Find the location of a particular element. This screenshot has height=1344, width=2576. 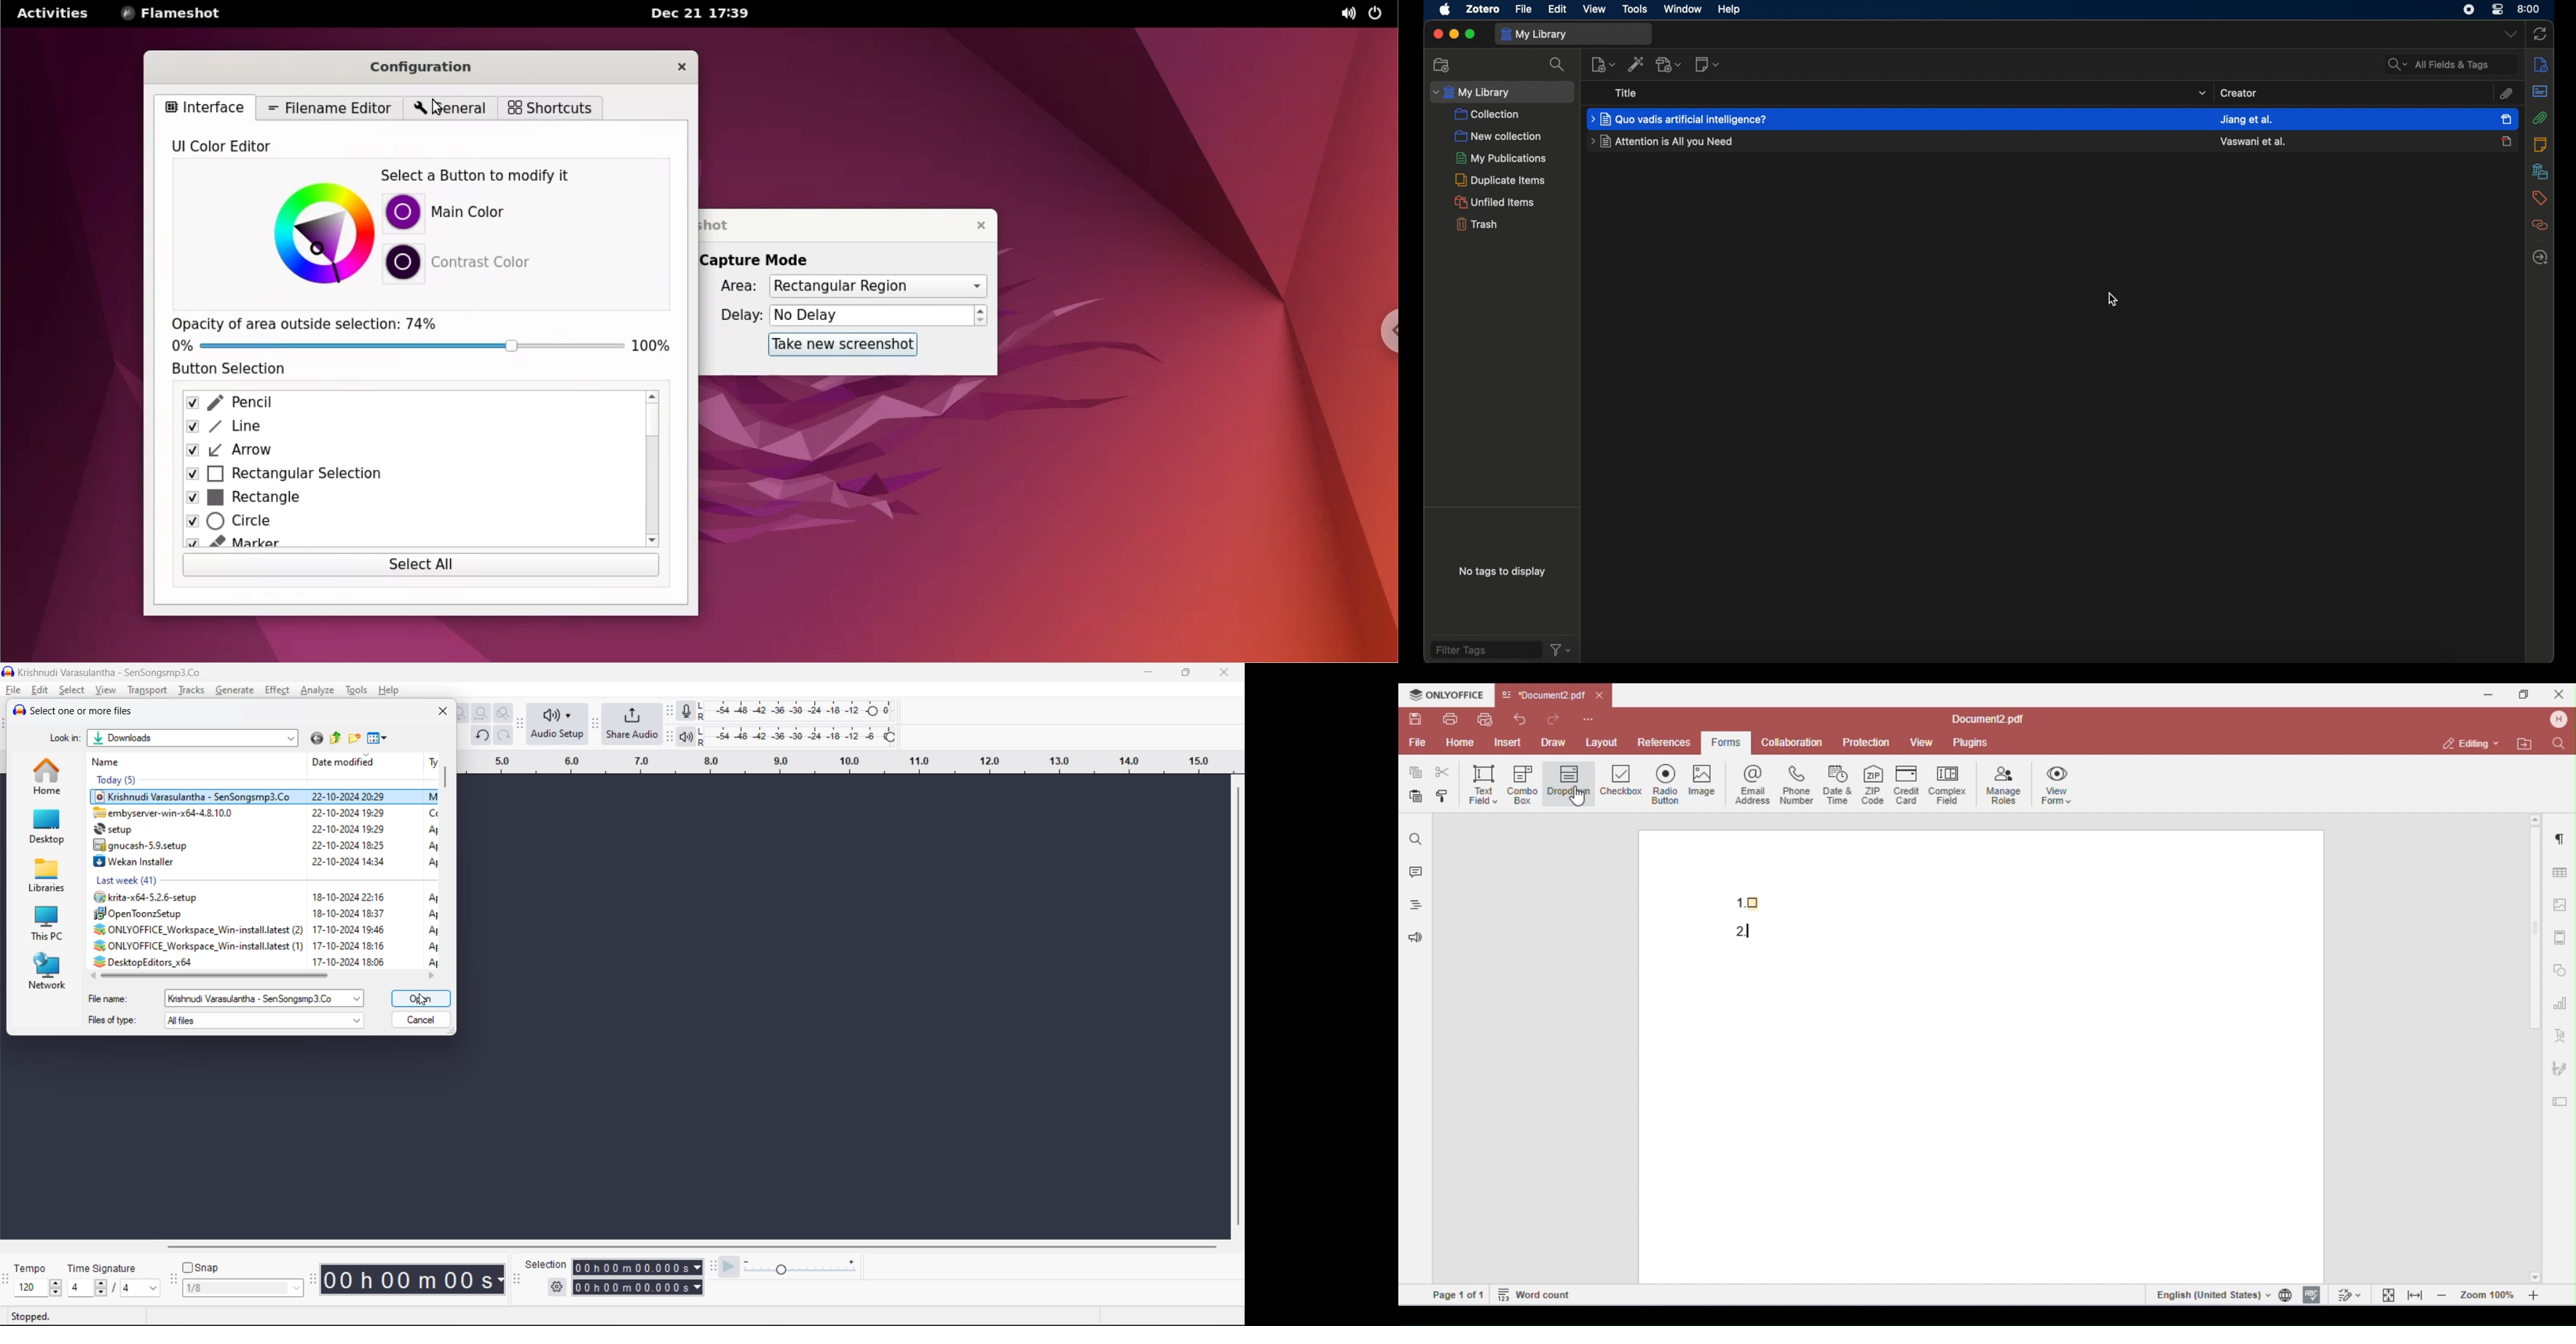

duplicate items is located at coordinates (1501, 180).